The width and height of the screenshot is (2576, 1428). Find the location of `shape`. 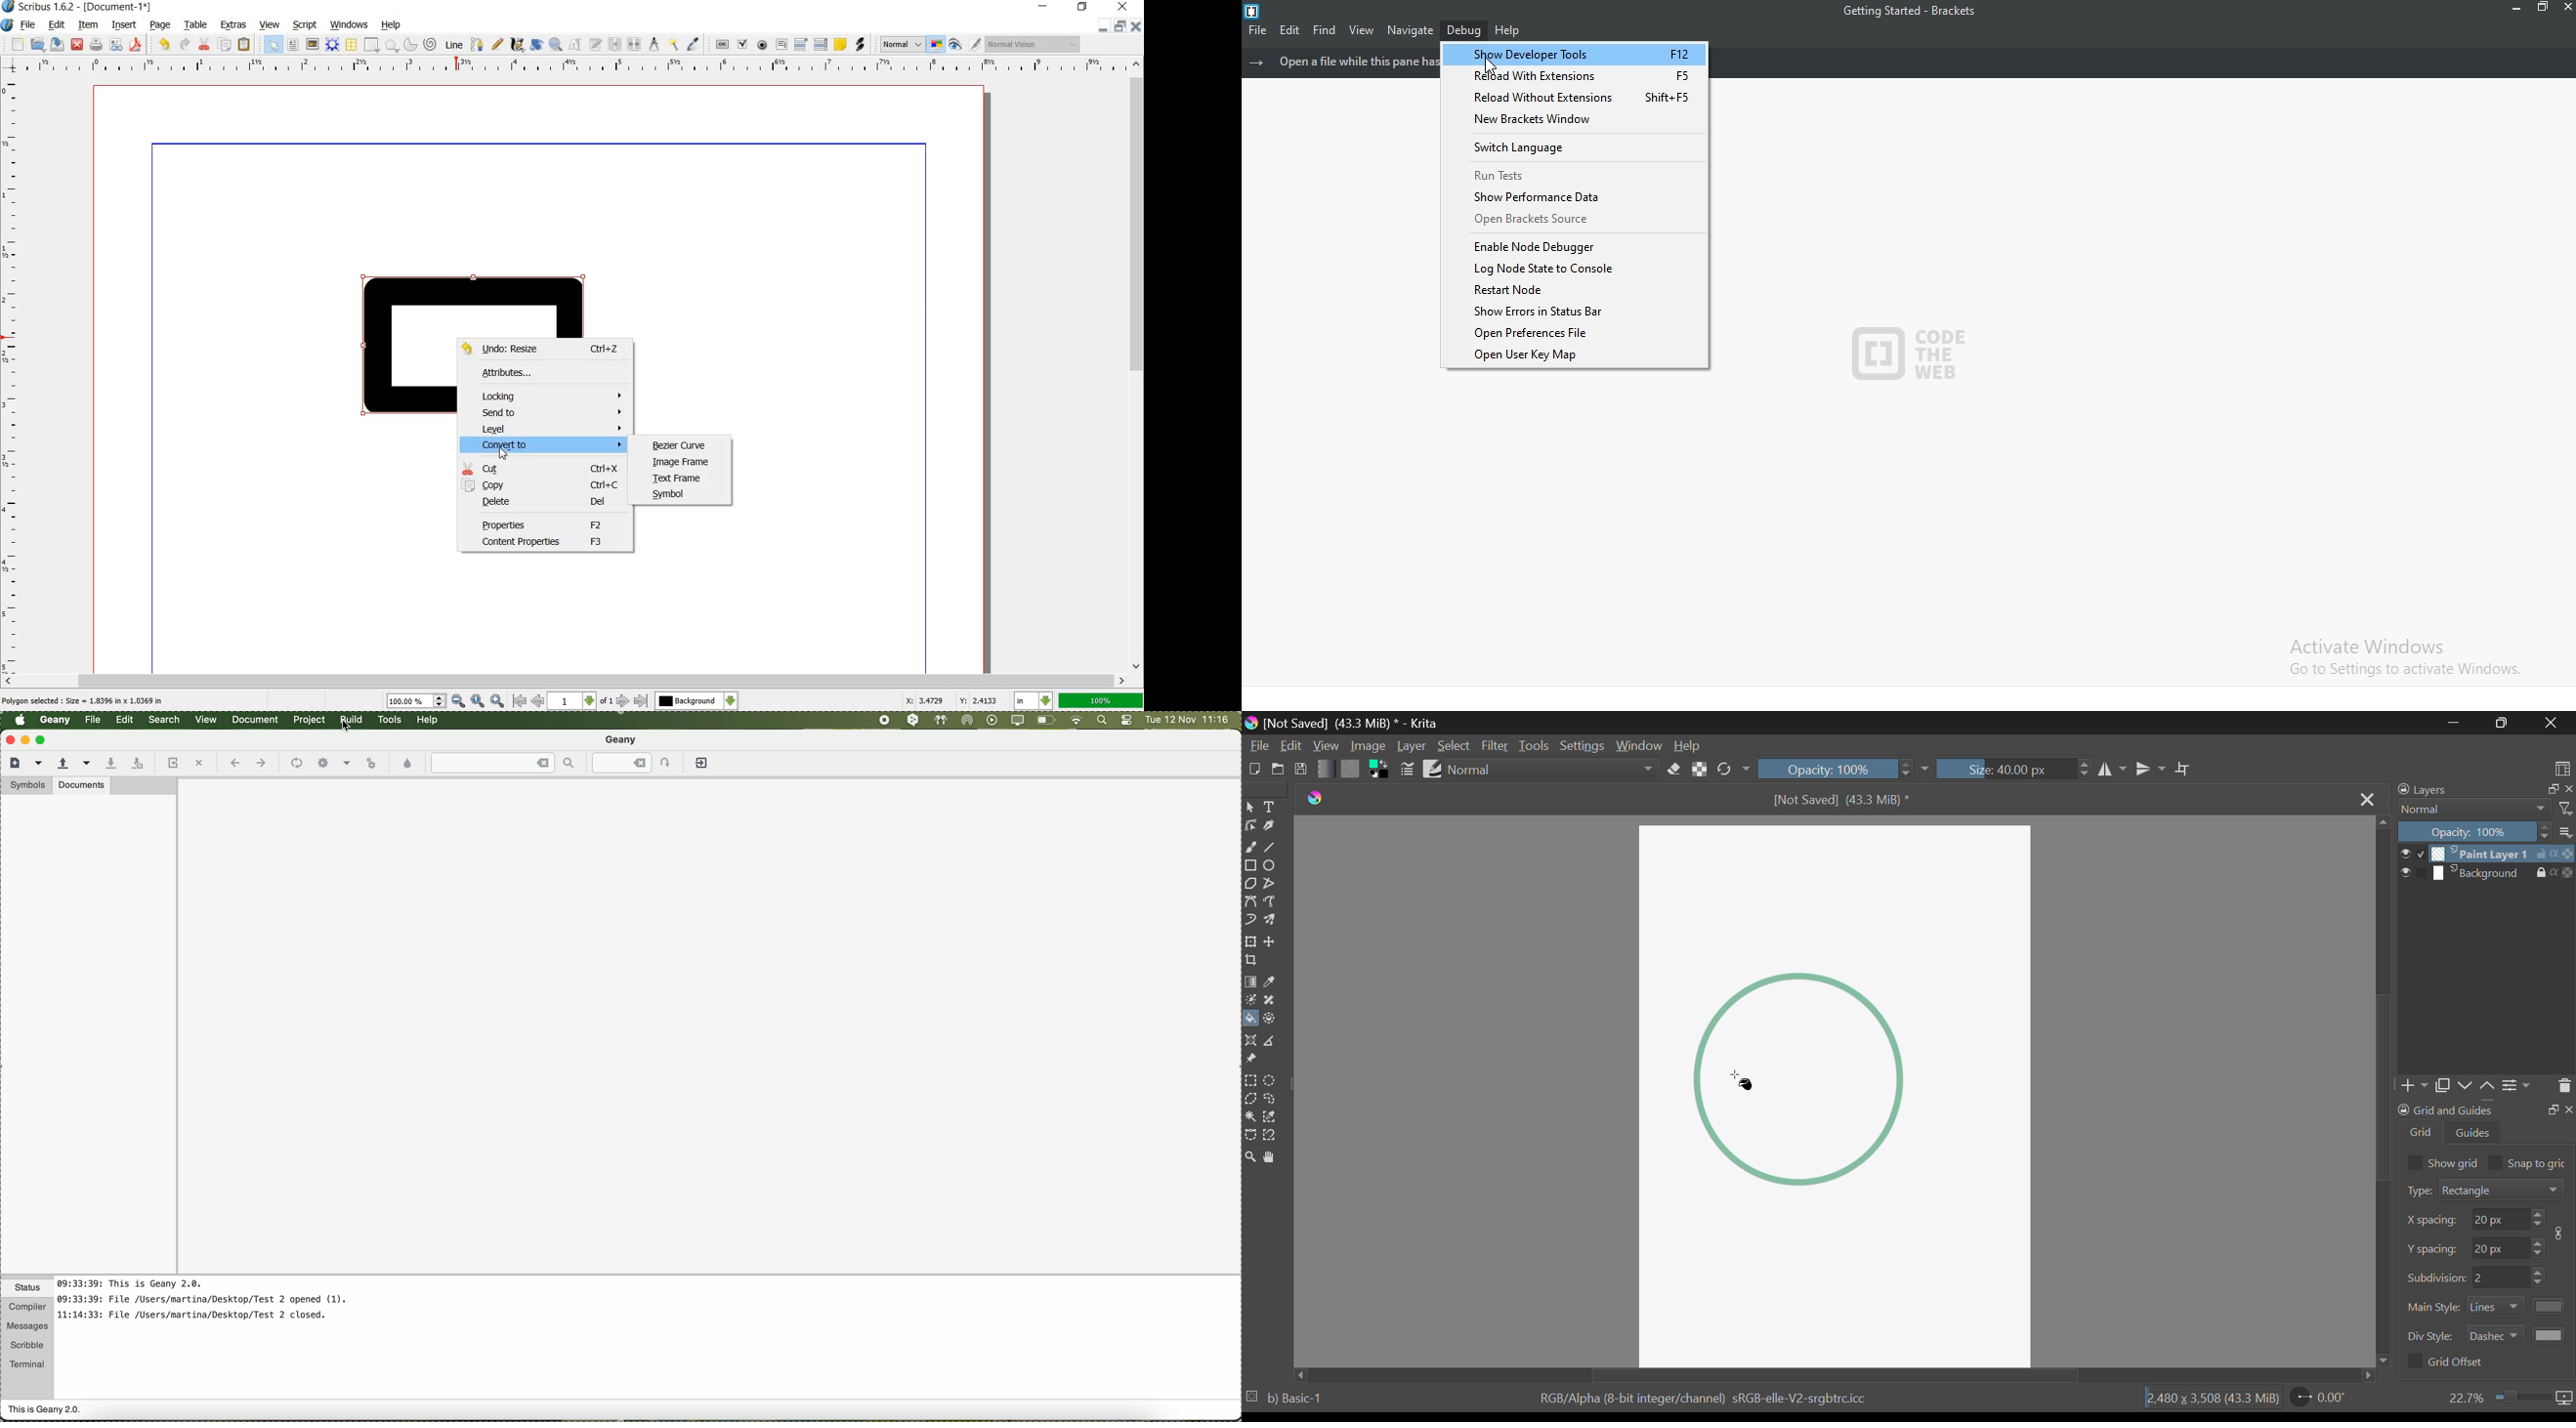

shape is located at coordinates (473, 305).